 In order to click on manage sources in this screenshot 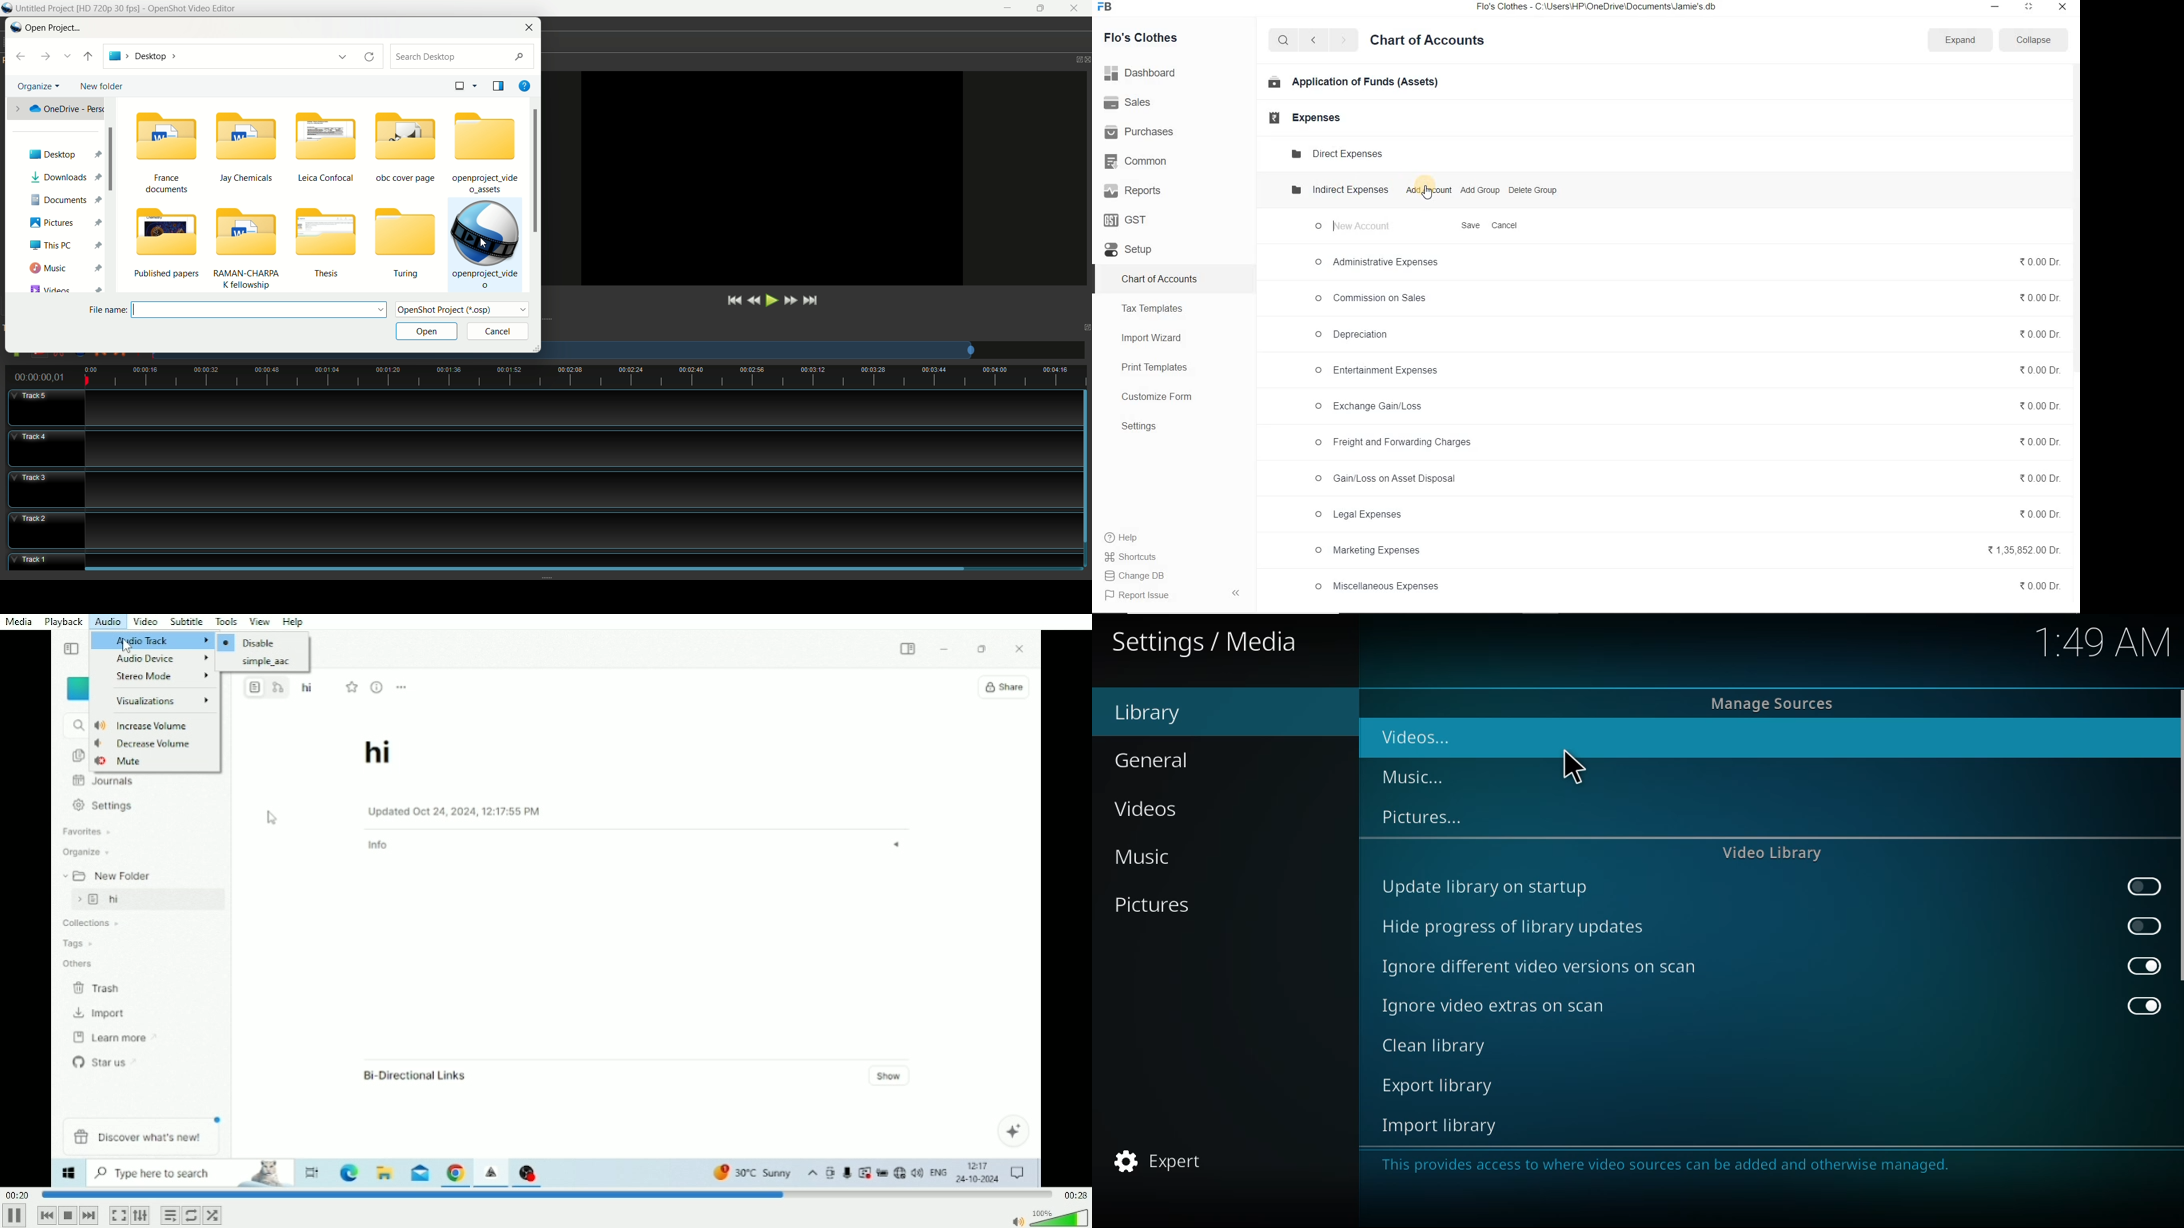, I will do `click(1772, 703)`.